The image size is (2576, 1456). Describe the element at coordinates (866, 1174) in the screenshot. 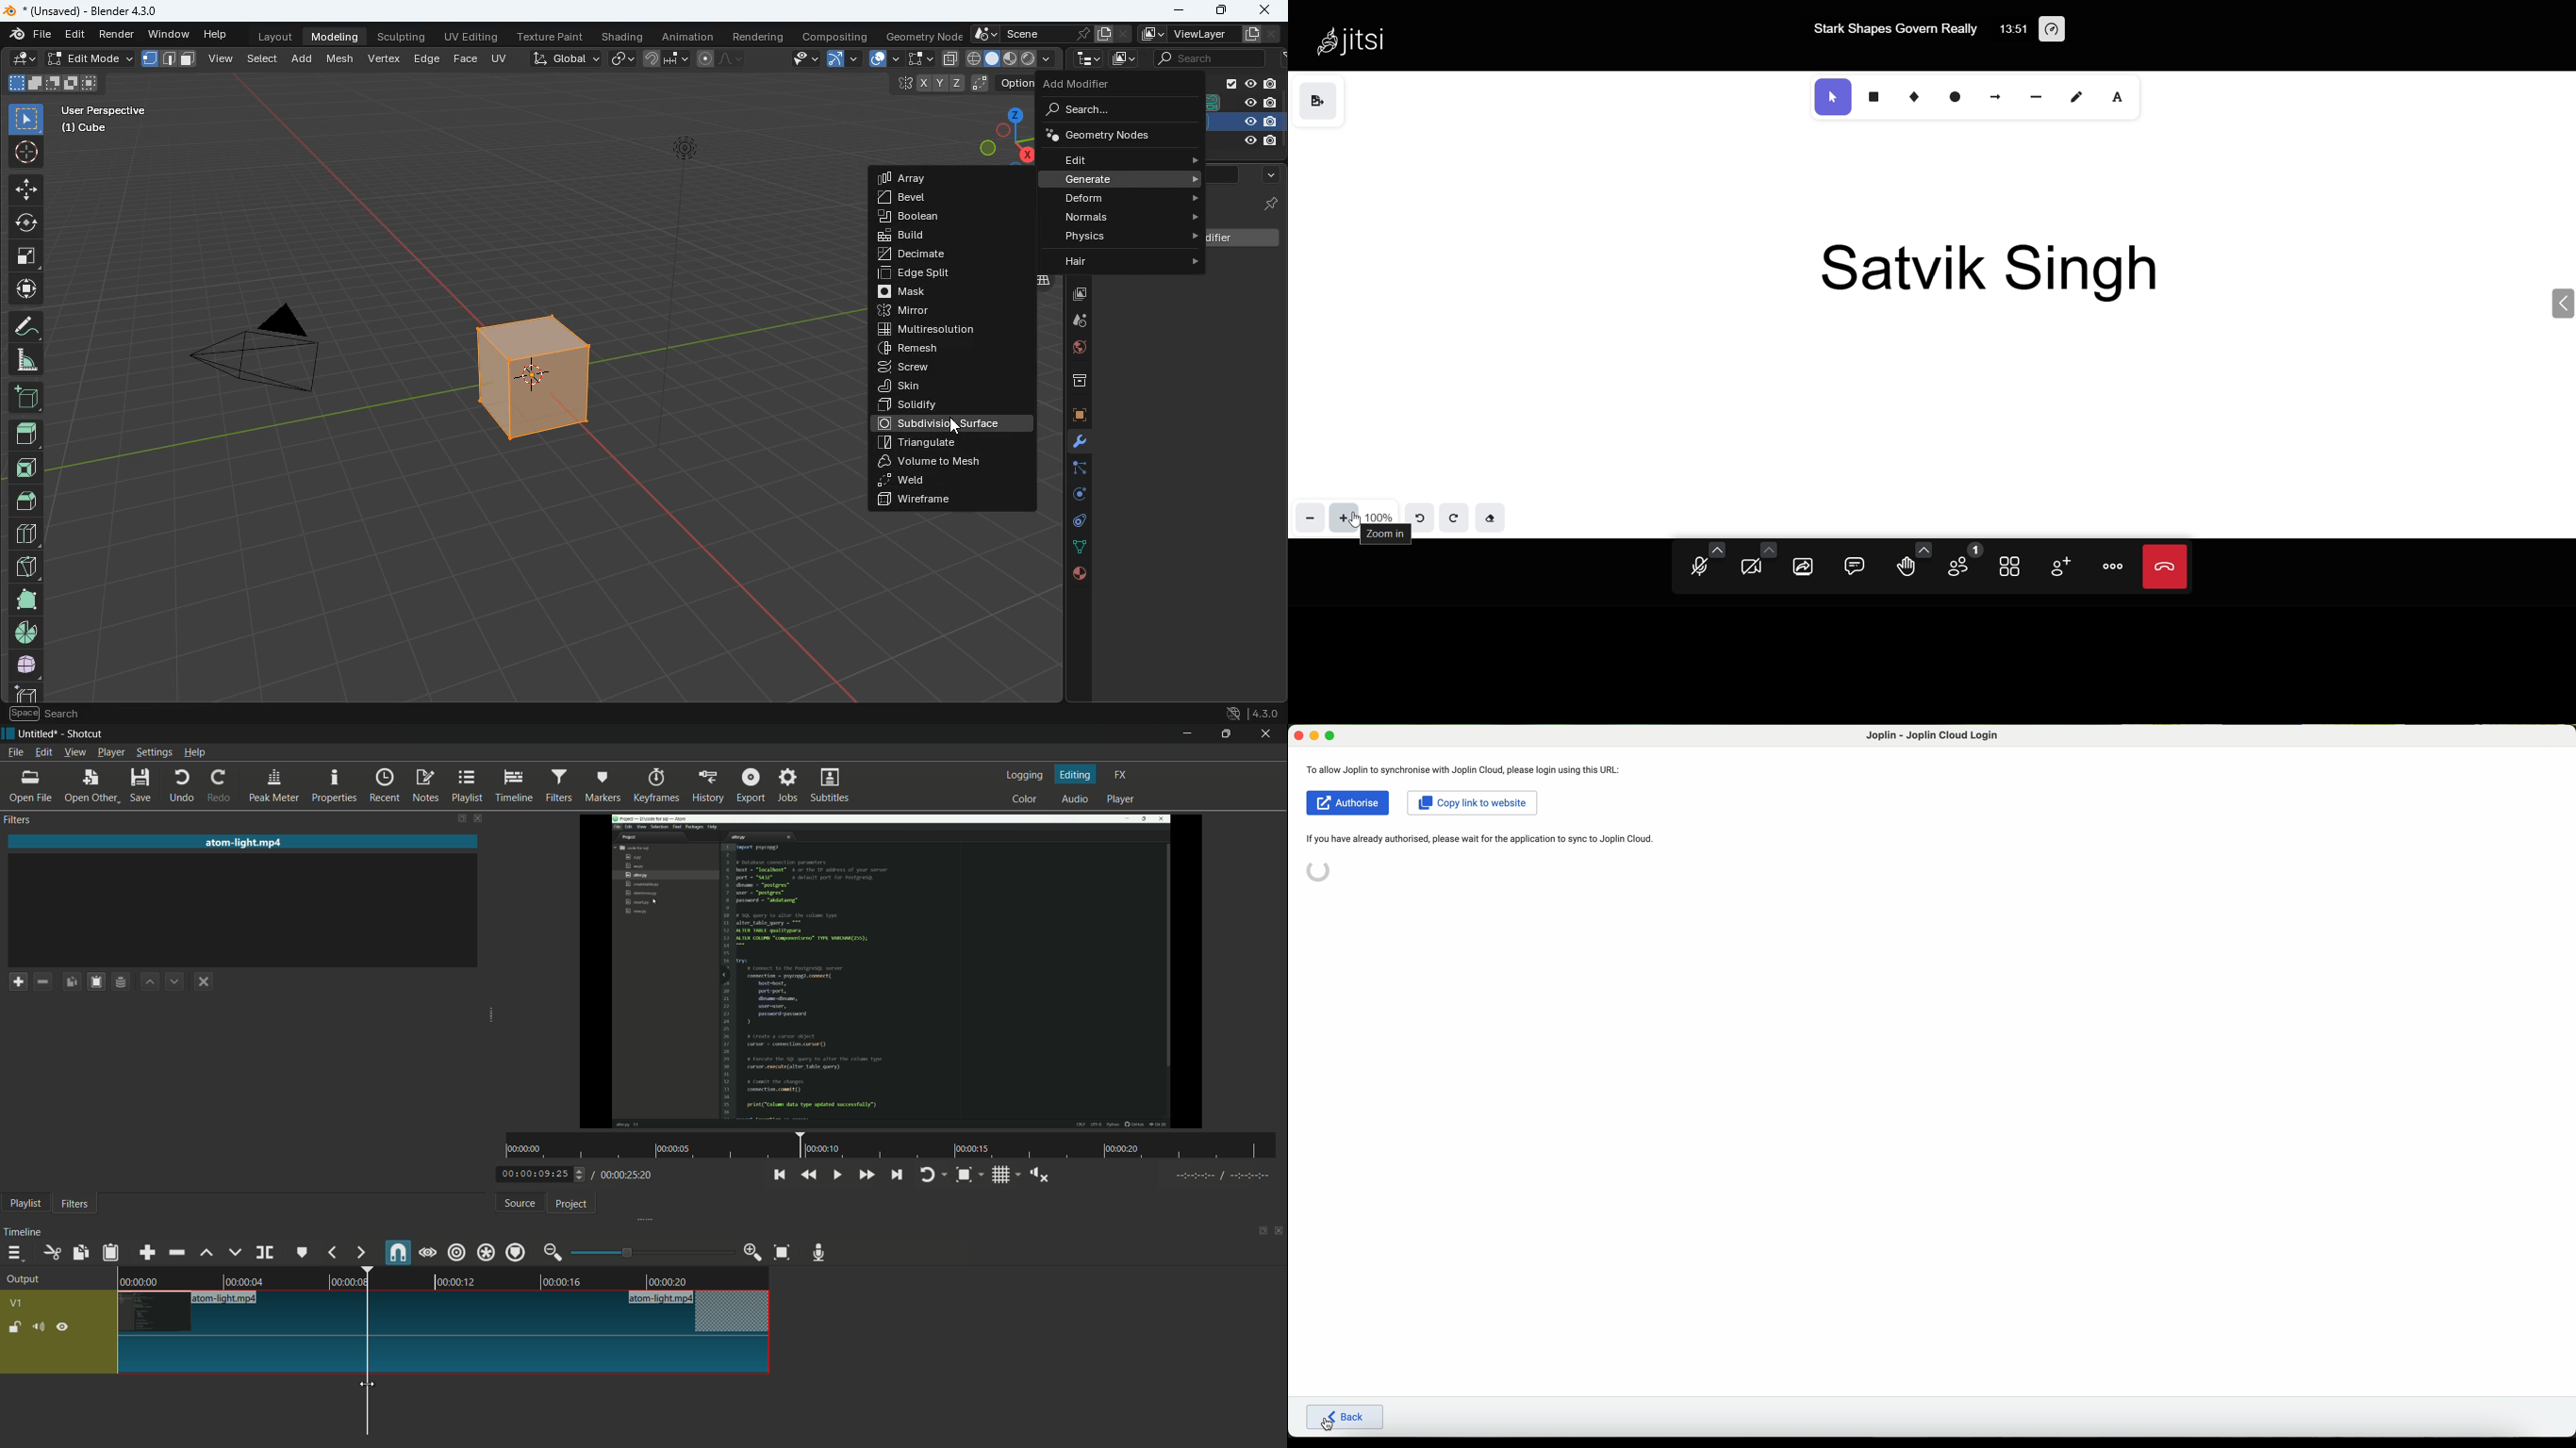

I see `quickly play forward` at that location.